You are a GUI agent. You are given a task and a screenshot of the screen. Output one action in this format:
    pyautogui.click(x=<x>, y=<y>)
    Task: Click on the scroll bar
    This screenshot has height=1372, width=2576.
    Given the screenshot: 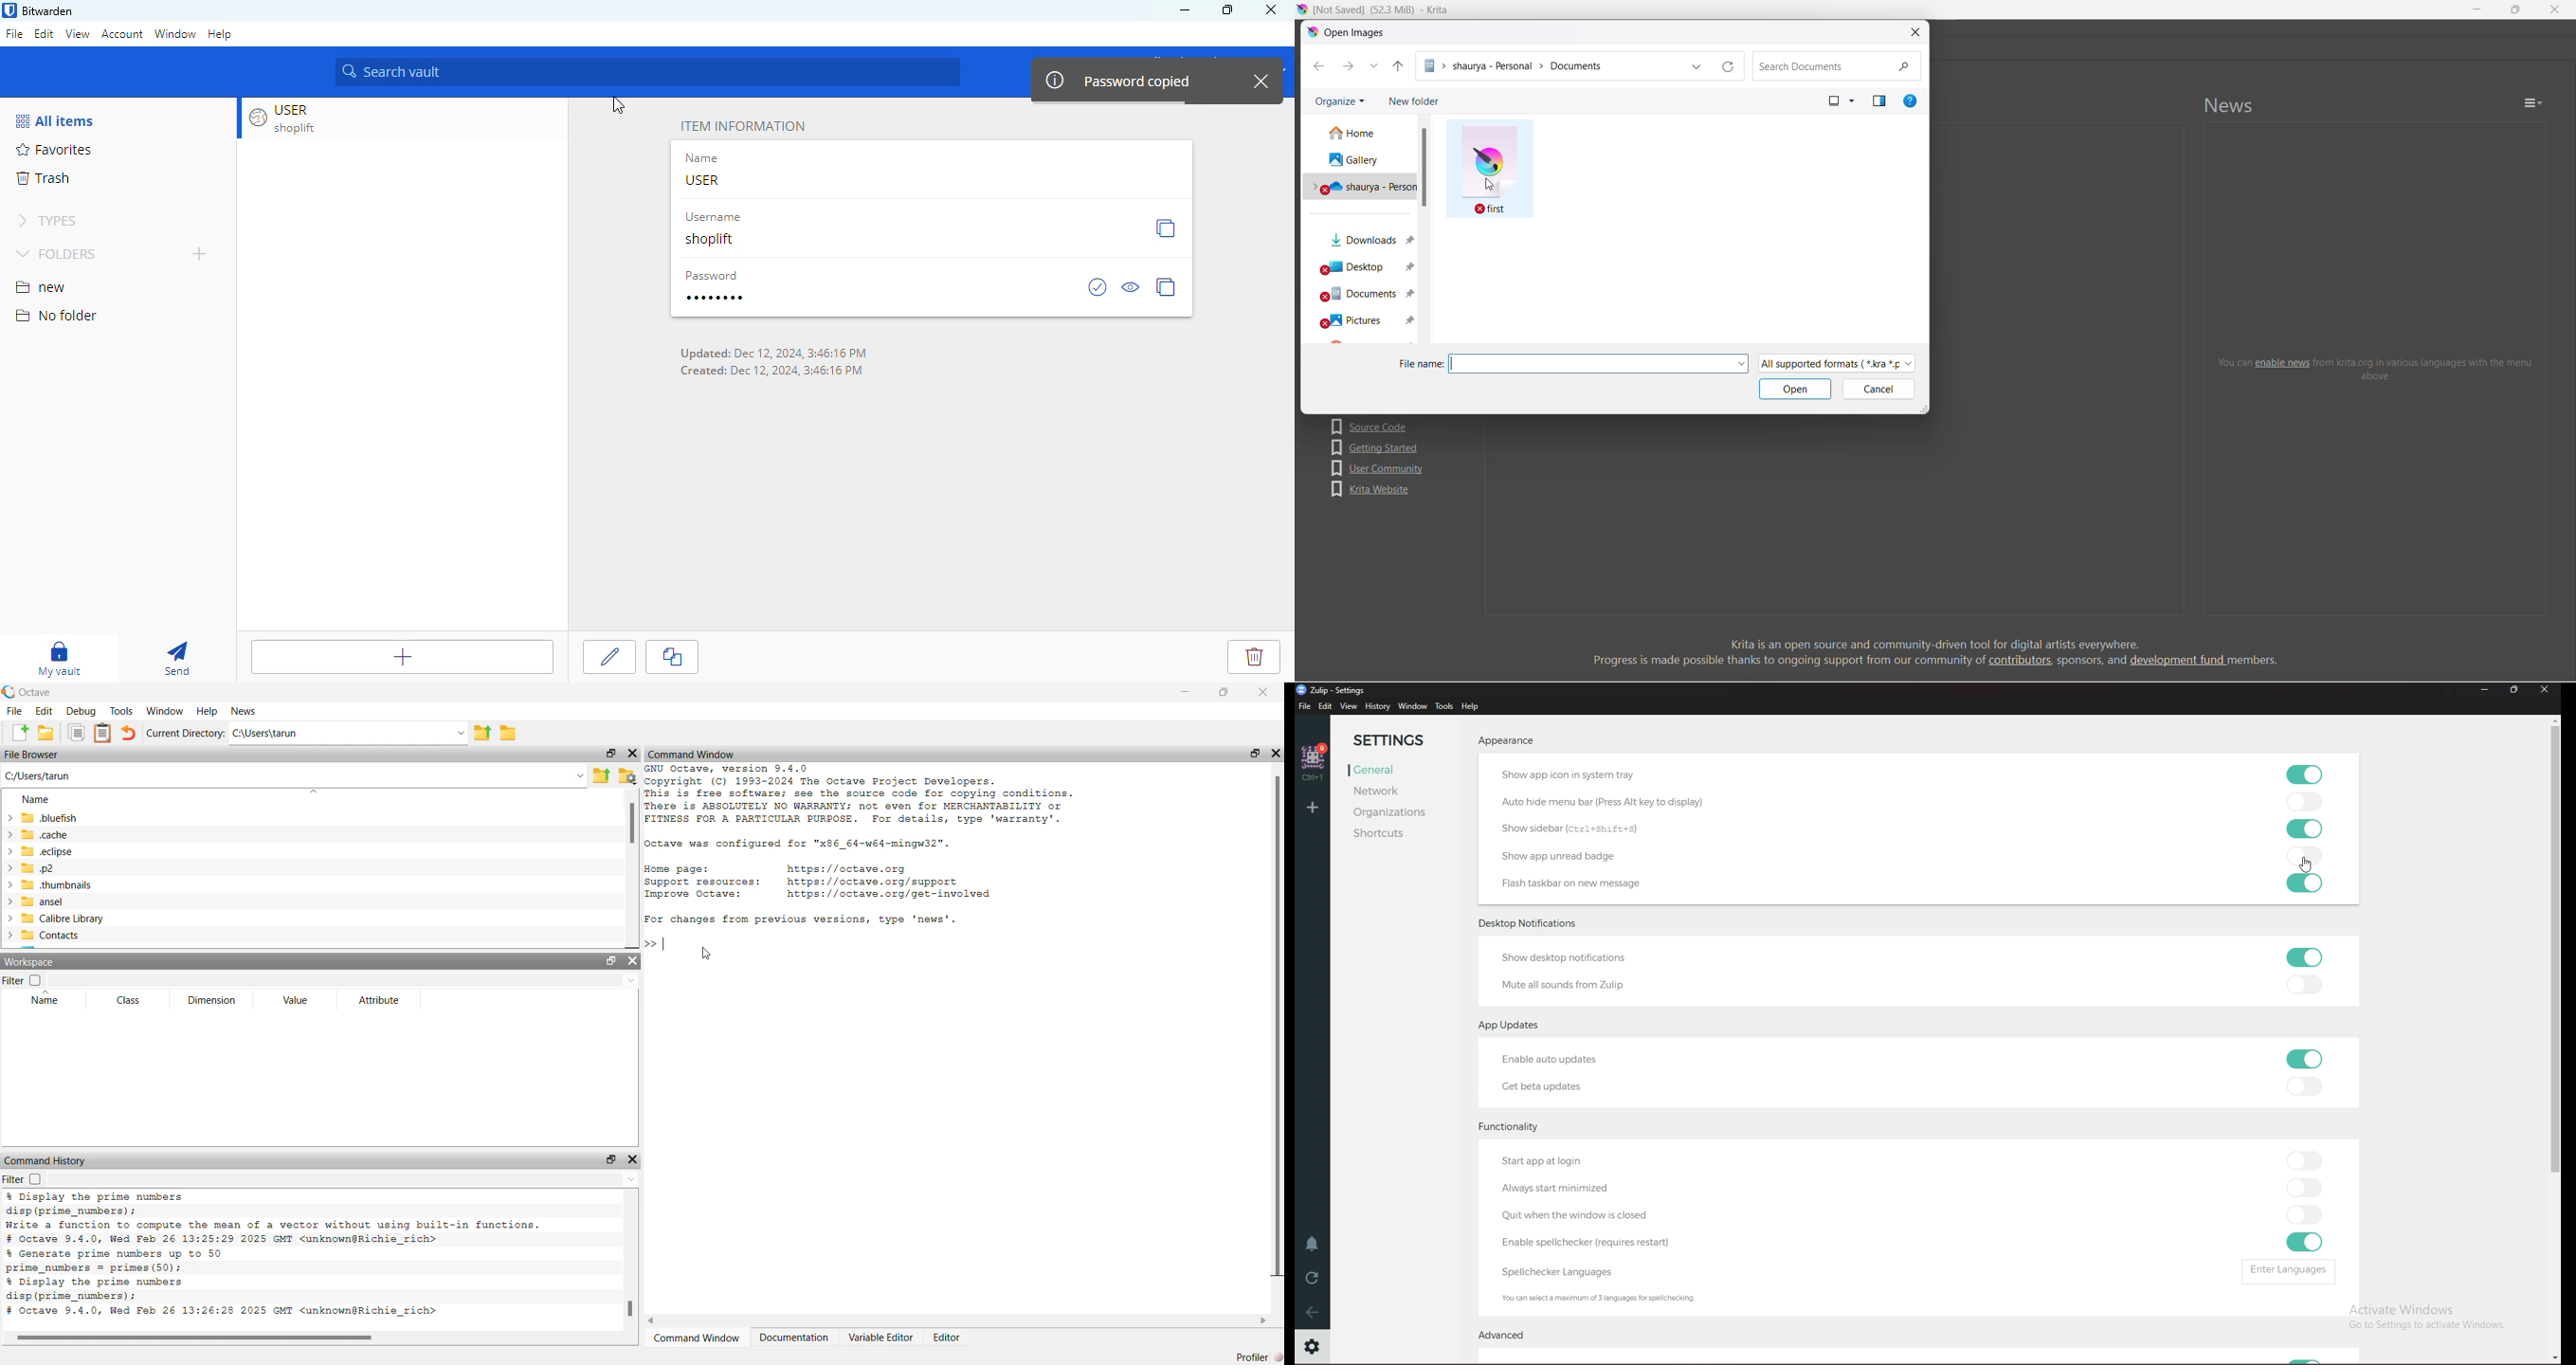 What is the action you would take?
    pyautogui.click(x=2556, y=1039)
    